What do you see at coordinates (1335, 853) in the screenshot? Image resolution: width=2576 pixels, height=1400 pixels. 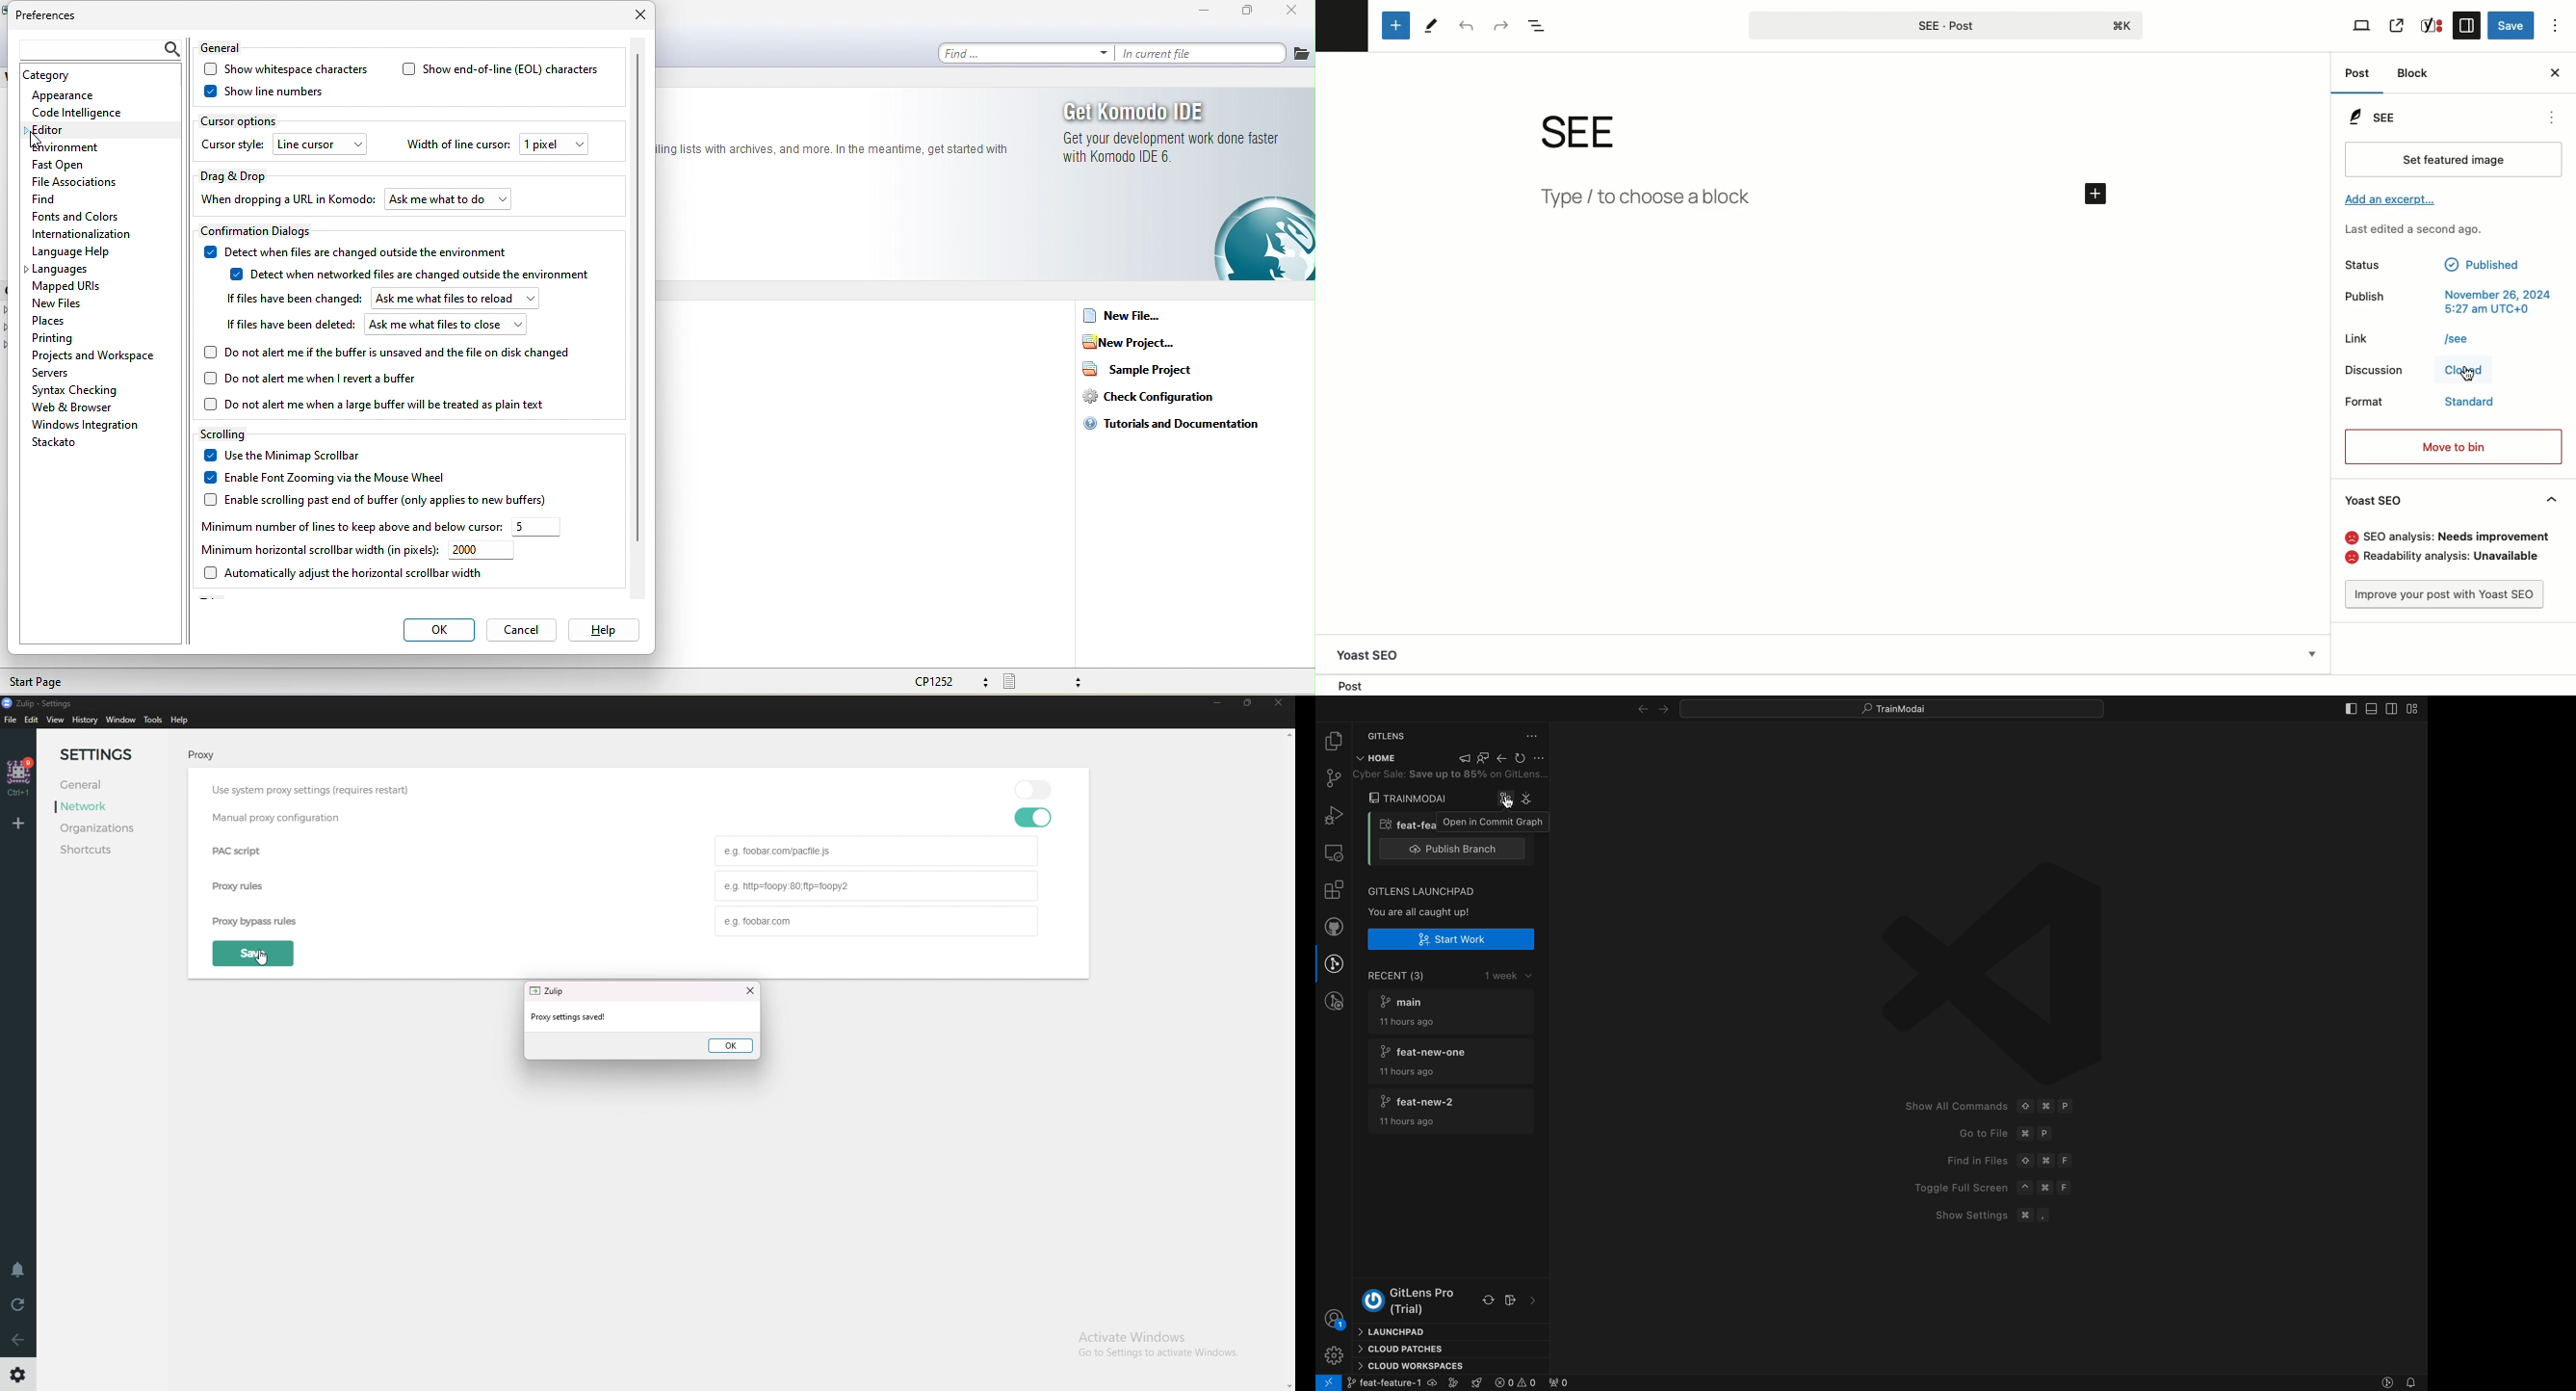 I see `remote explore` at bounding box center [1335, 853].